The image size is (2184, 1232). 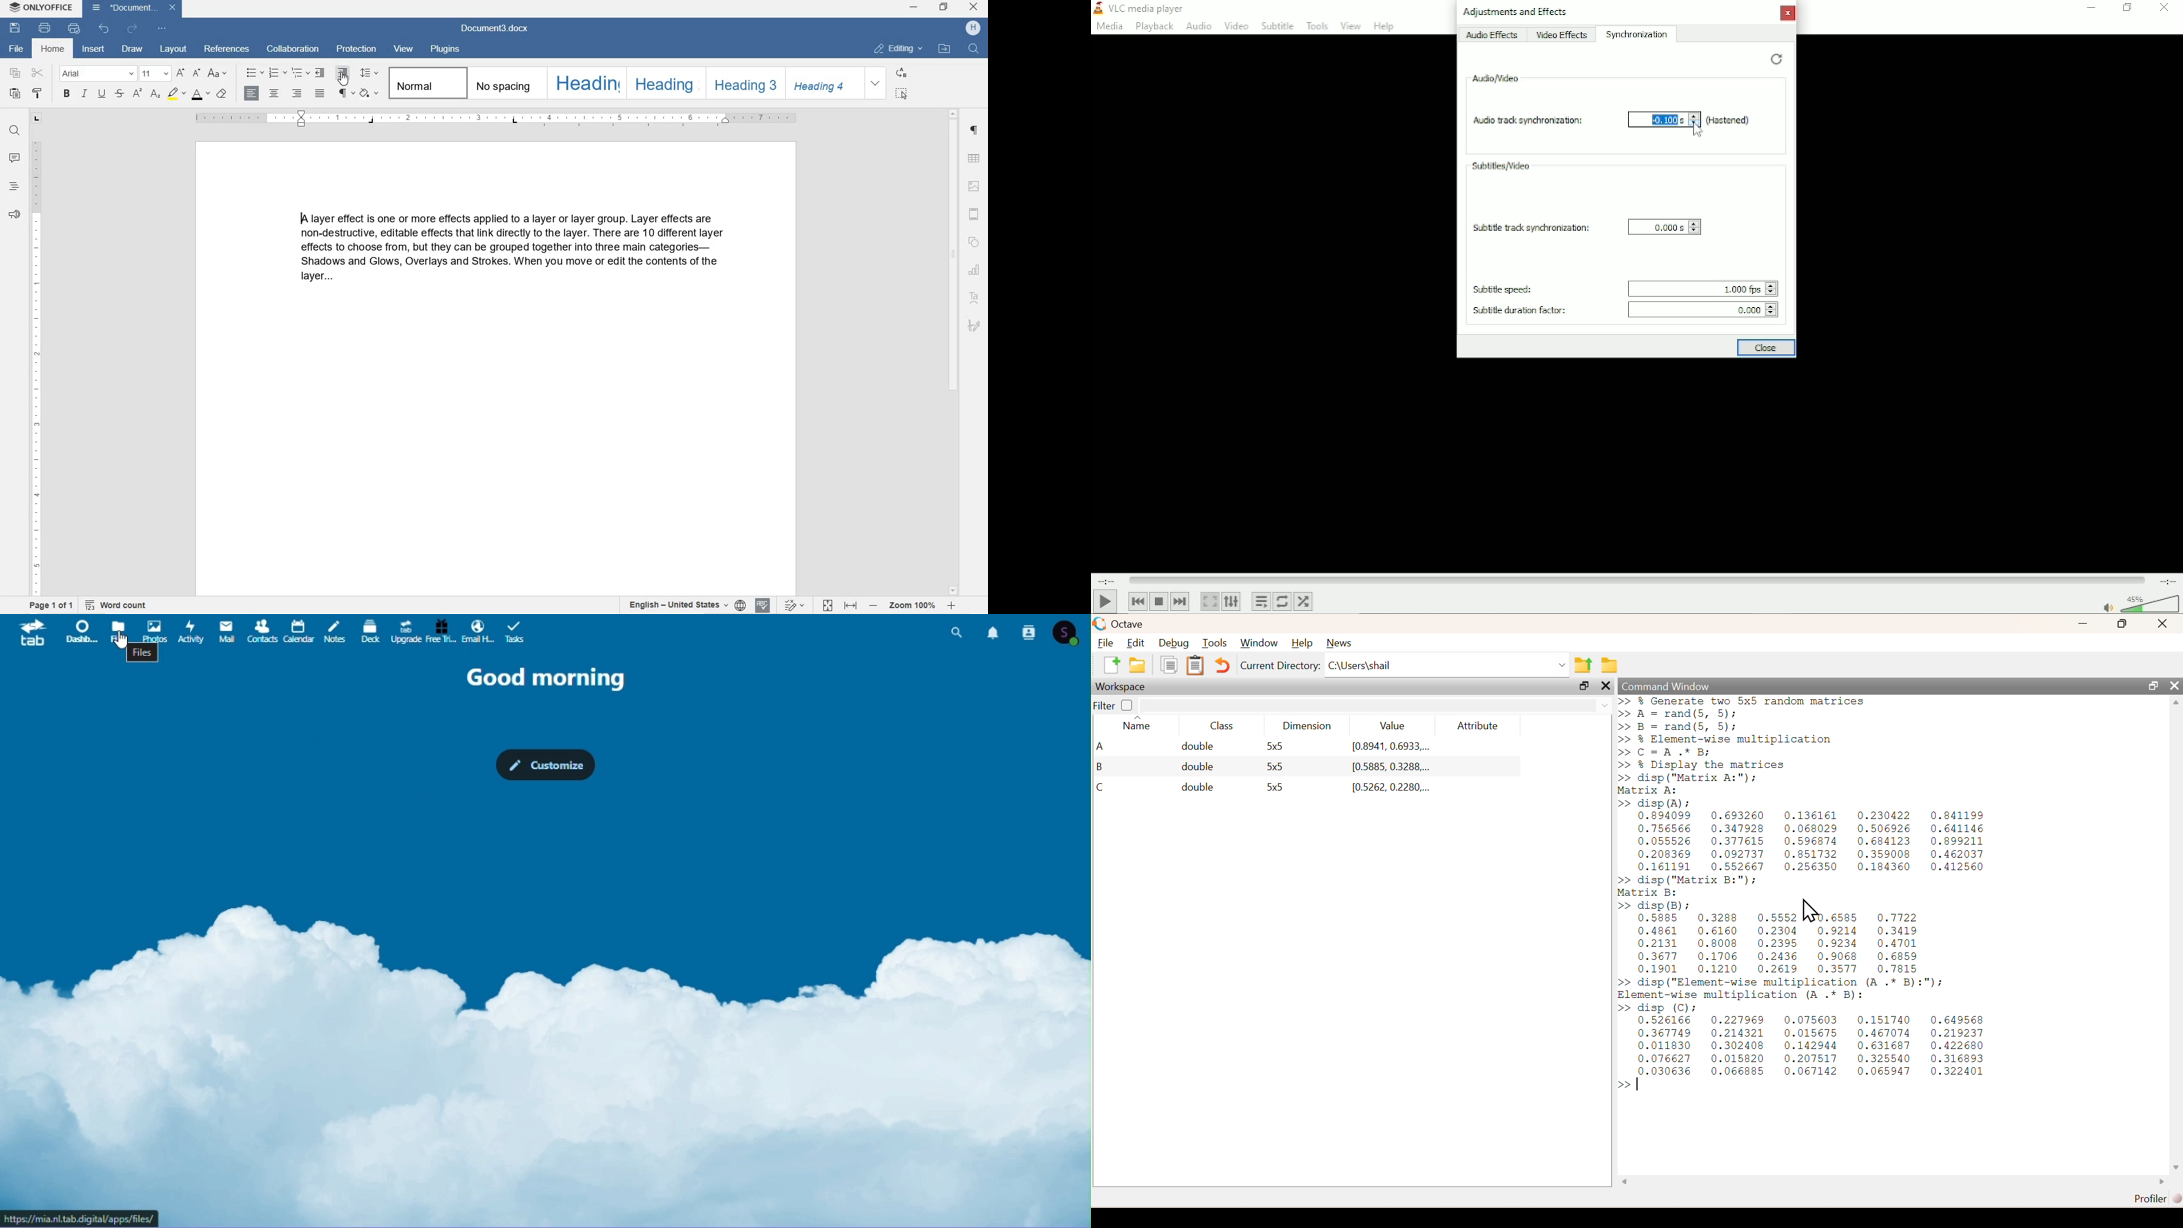 What do you see at coordinates (273, 94) in the screenshot?
I see `CENTER ALIGNMENT` at bounding box center [273, 94].